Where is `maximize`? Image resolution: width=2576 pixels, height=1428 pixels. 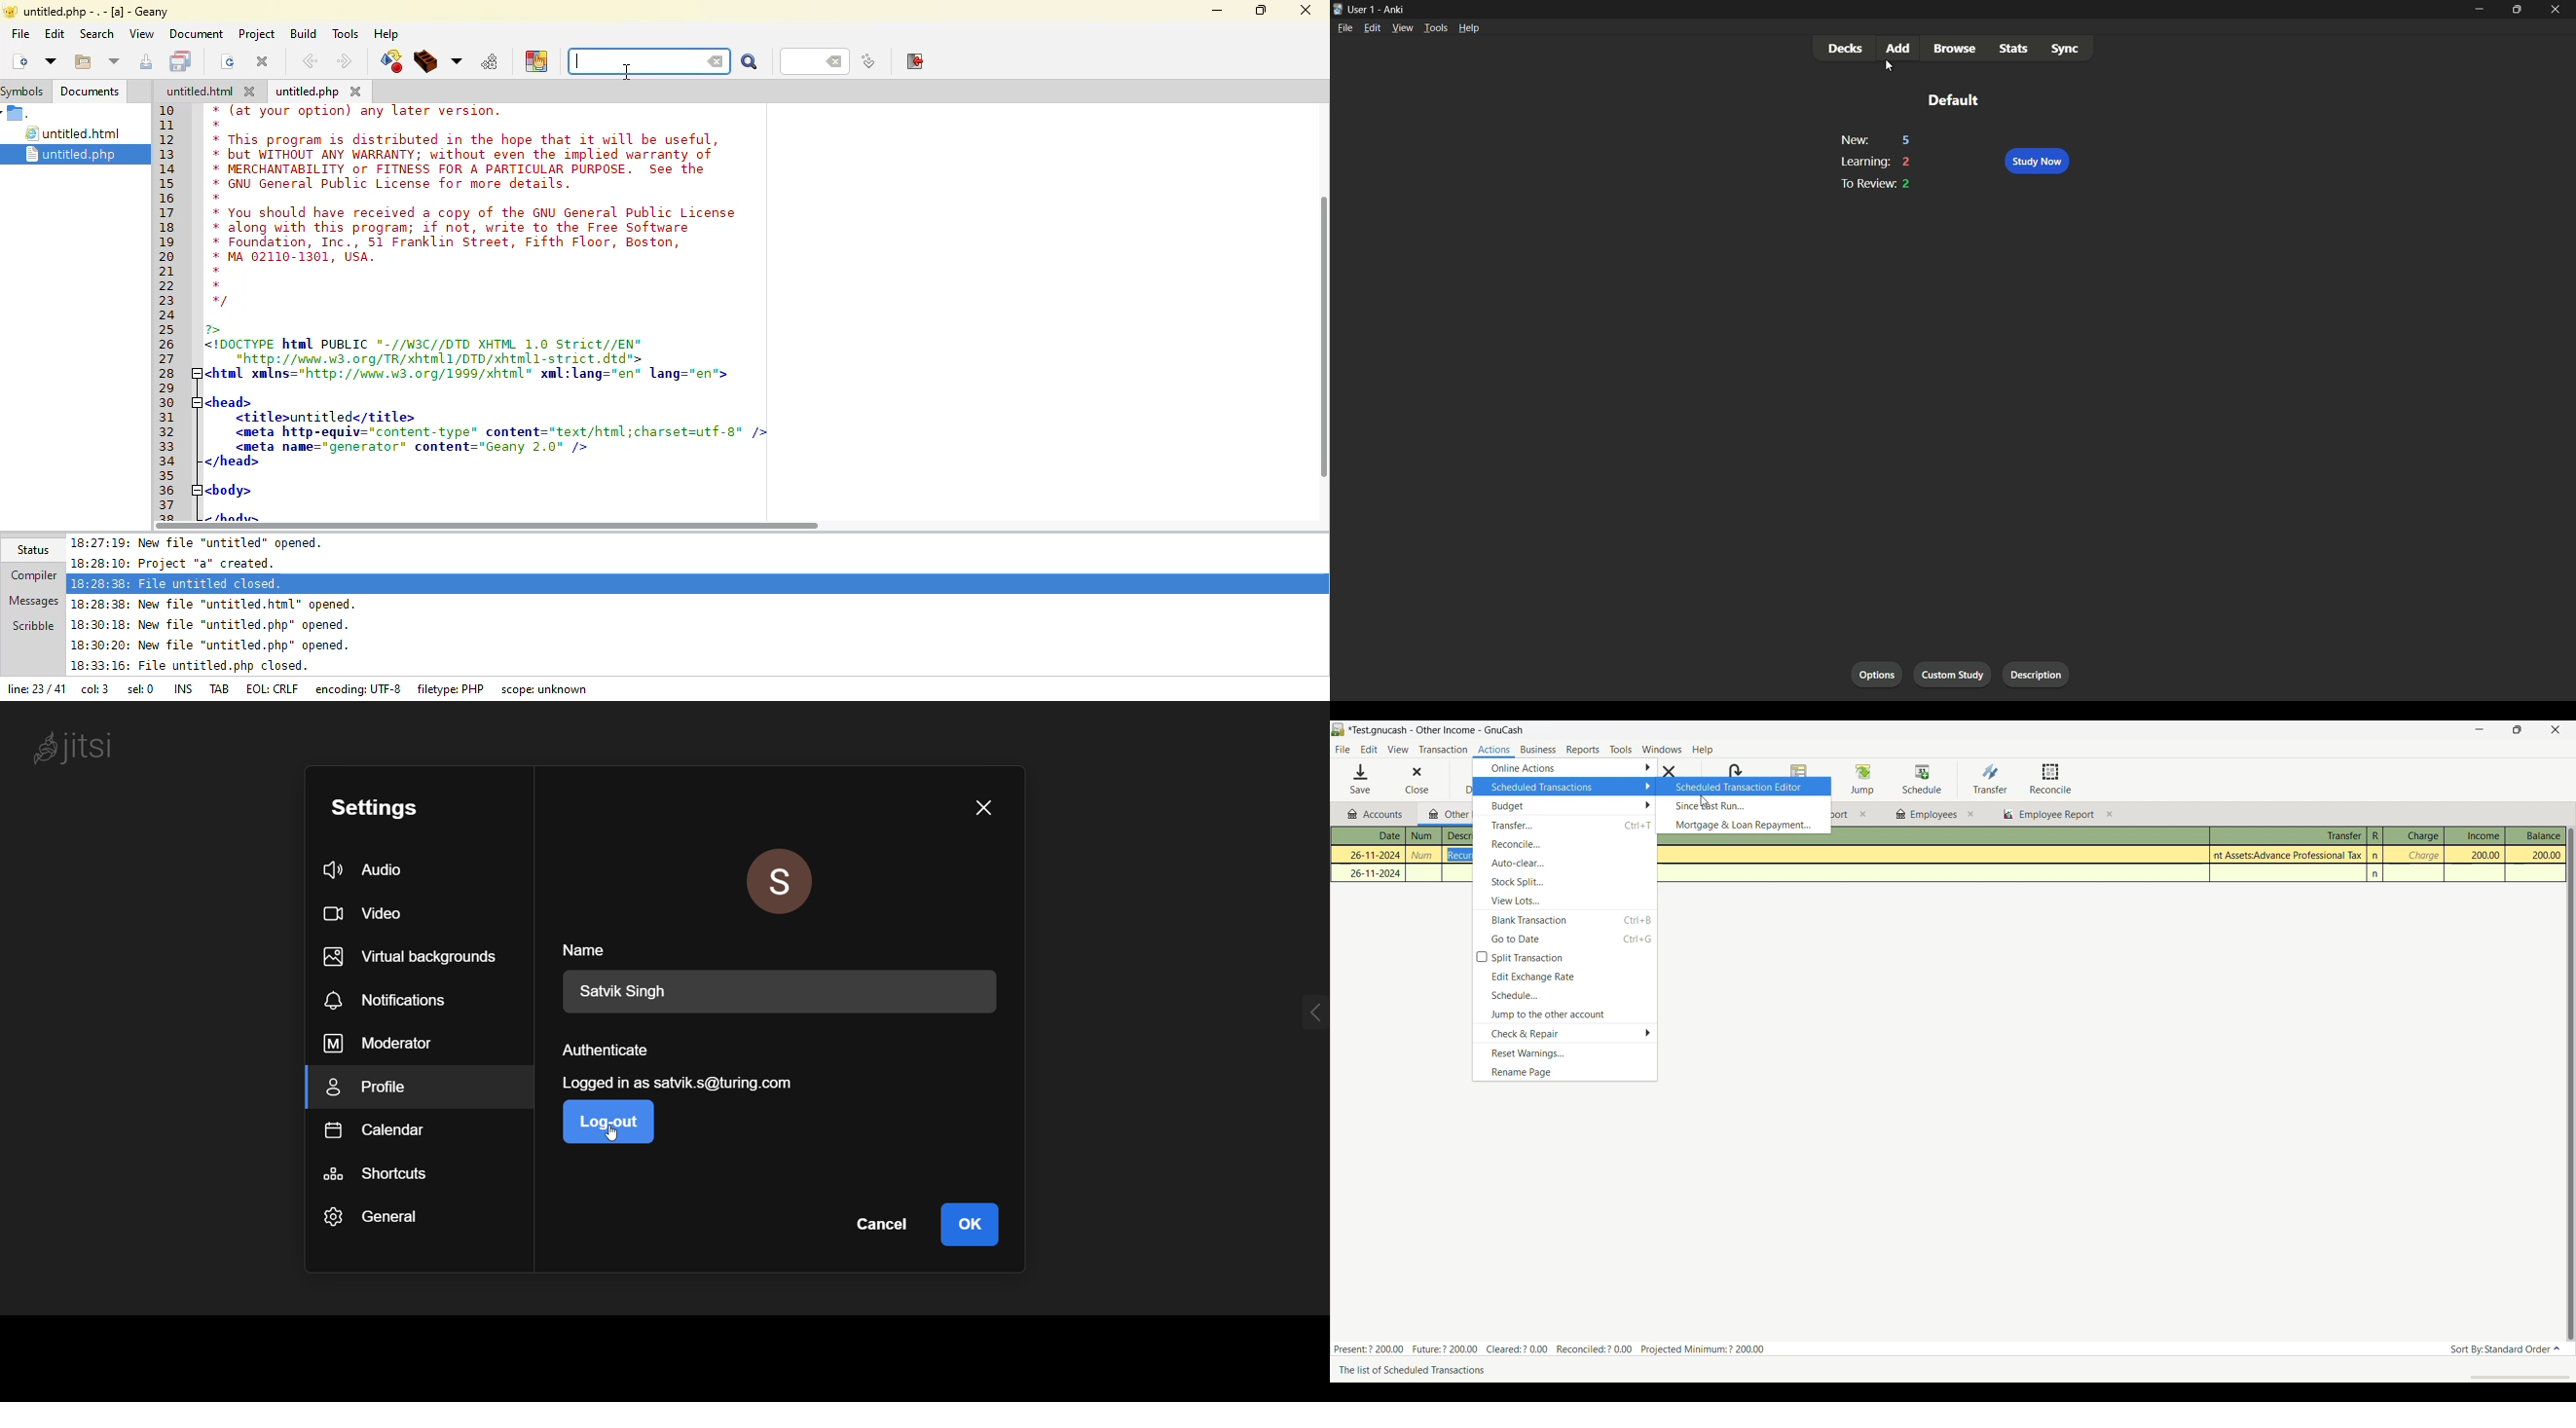 maximize is located at coordinates (2517, 10).